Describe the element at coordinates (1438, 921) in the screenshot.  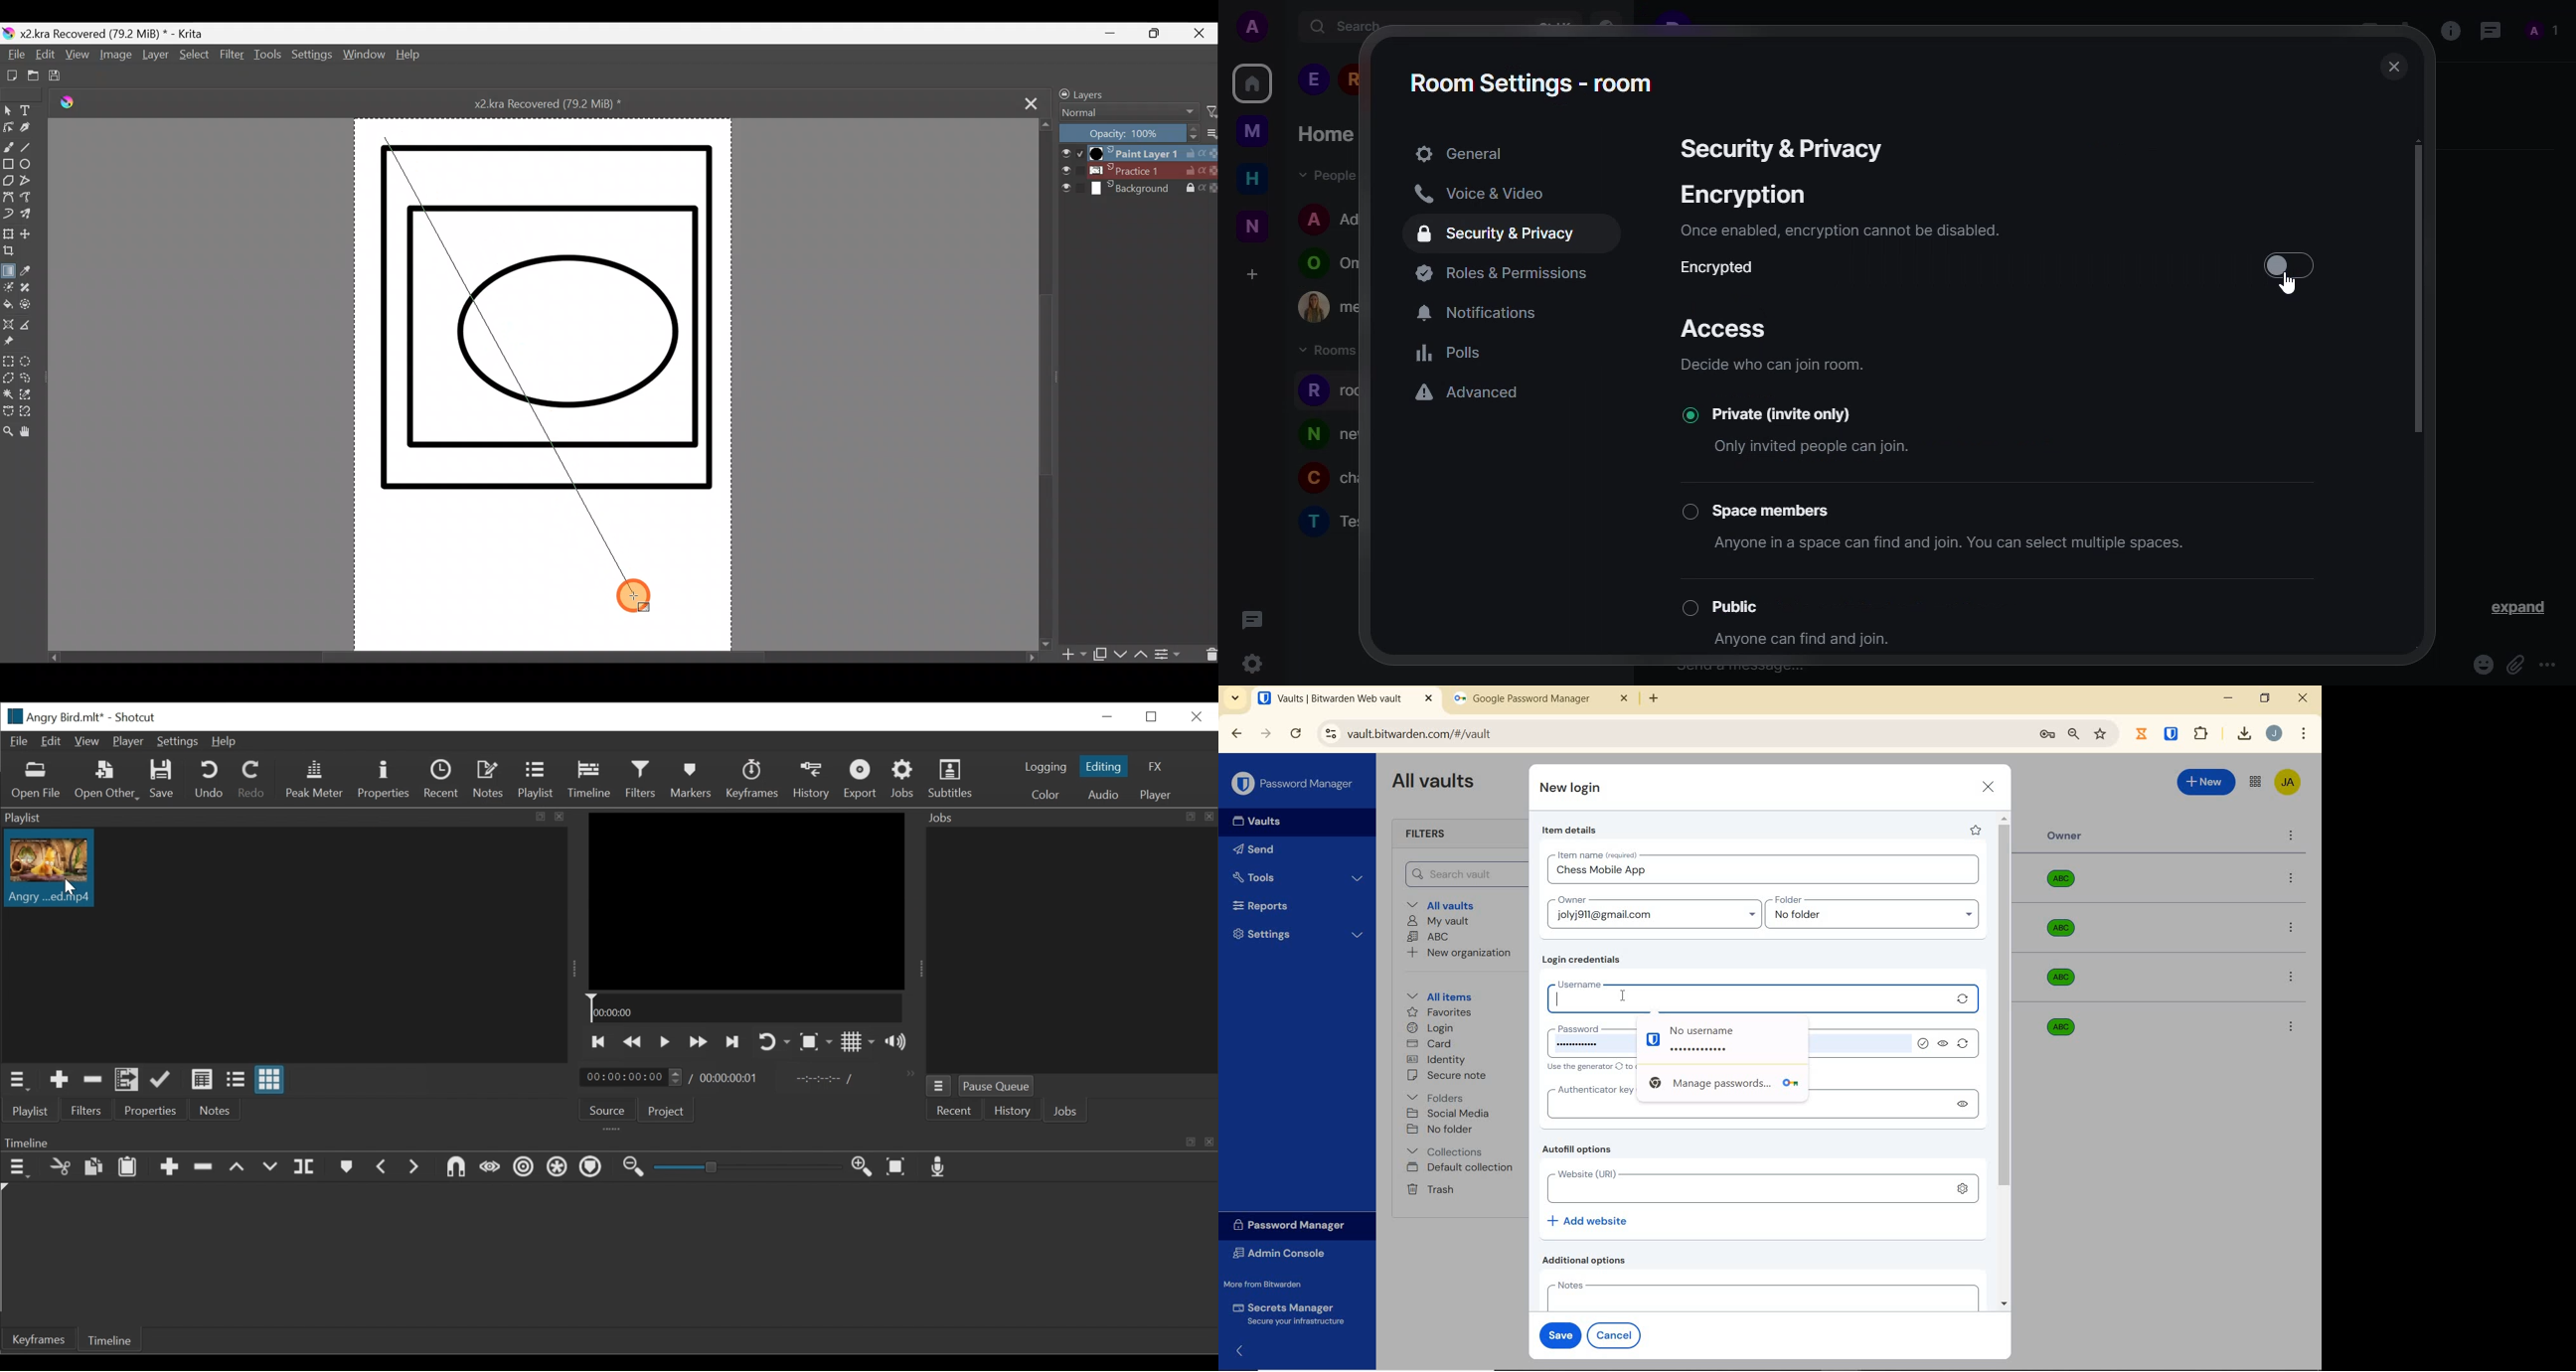
I see `My Vault` at that location.